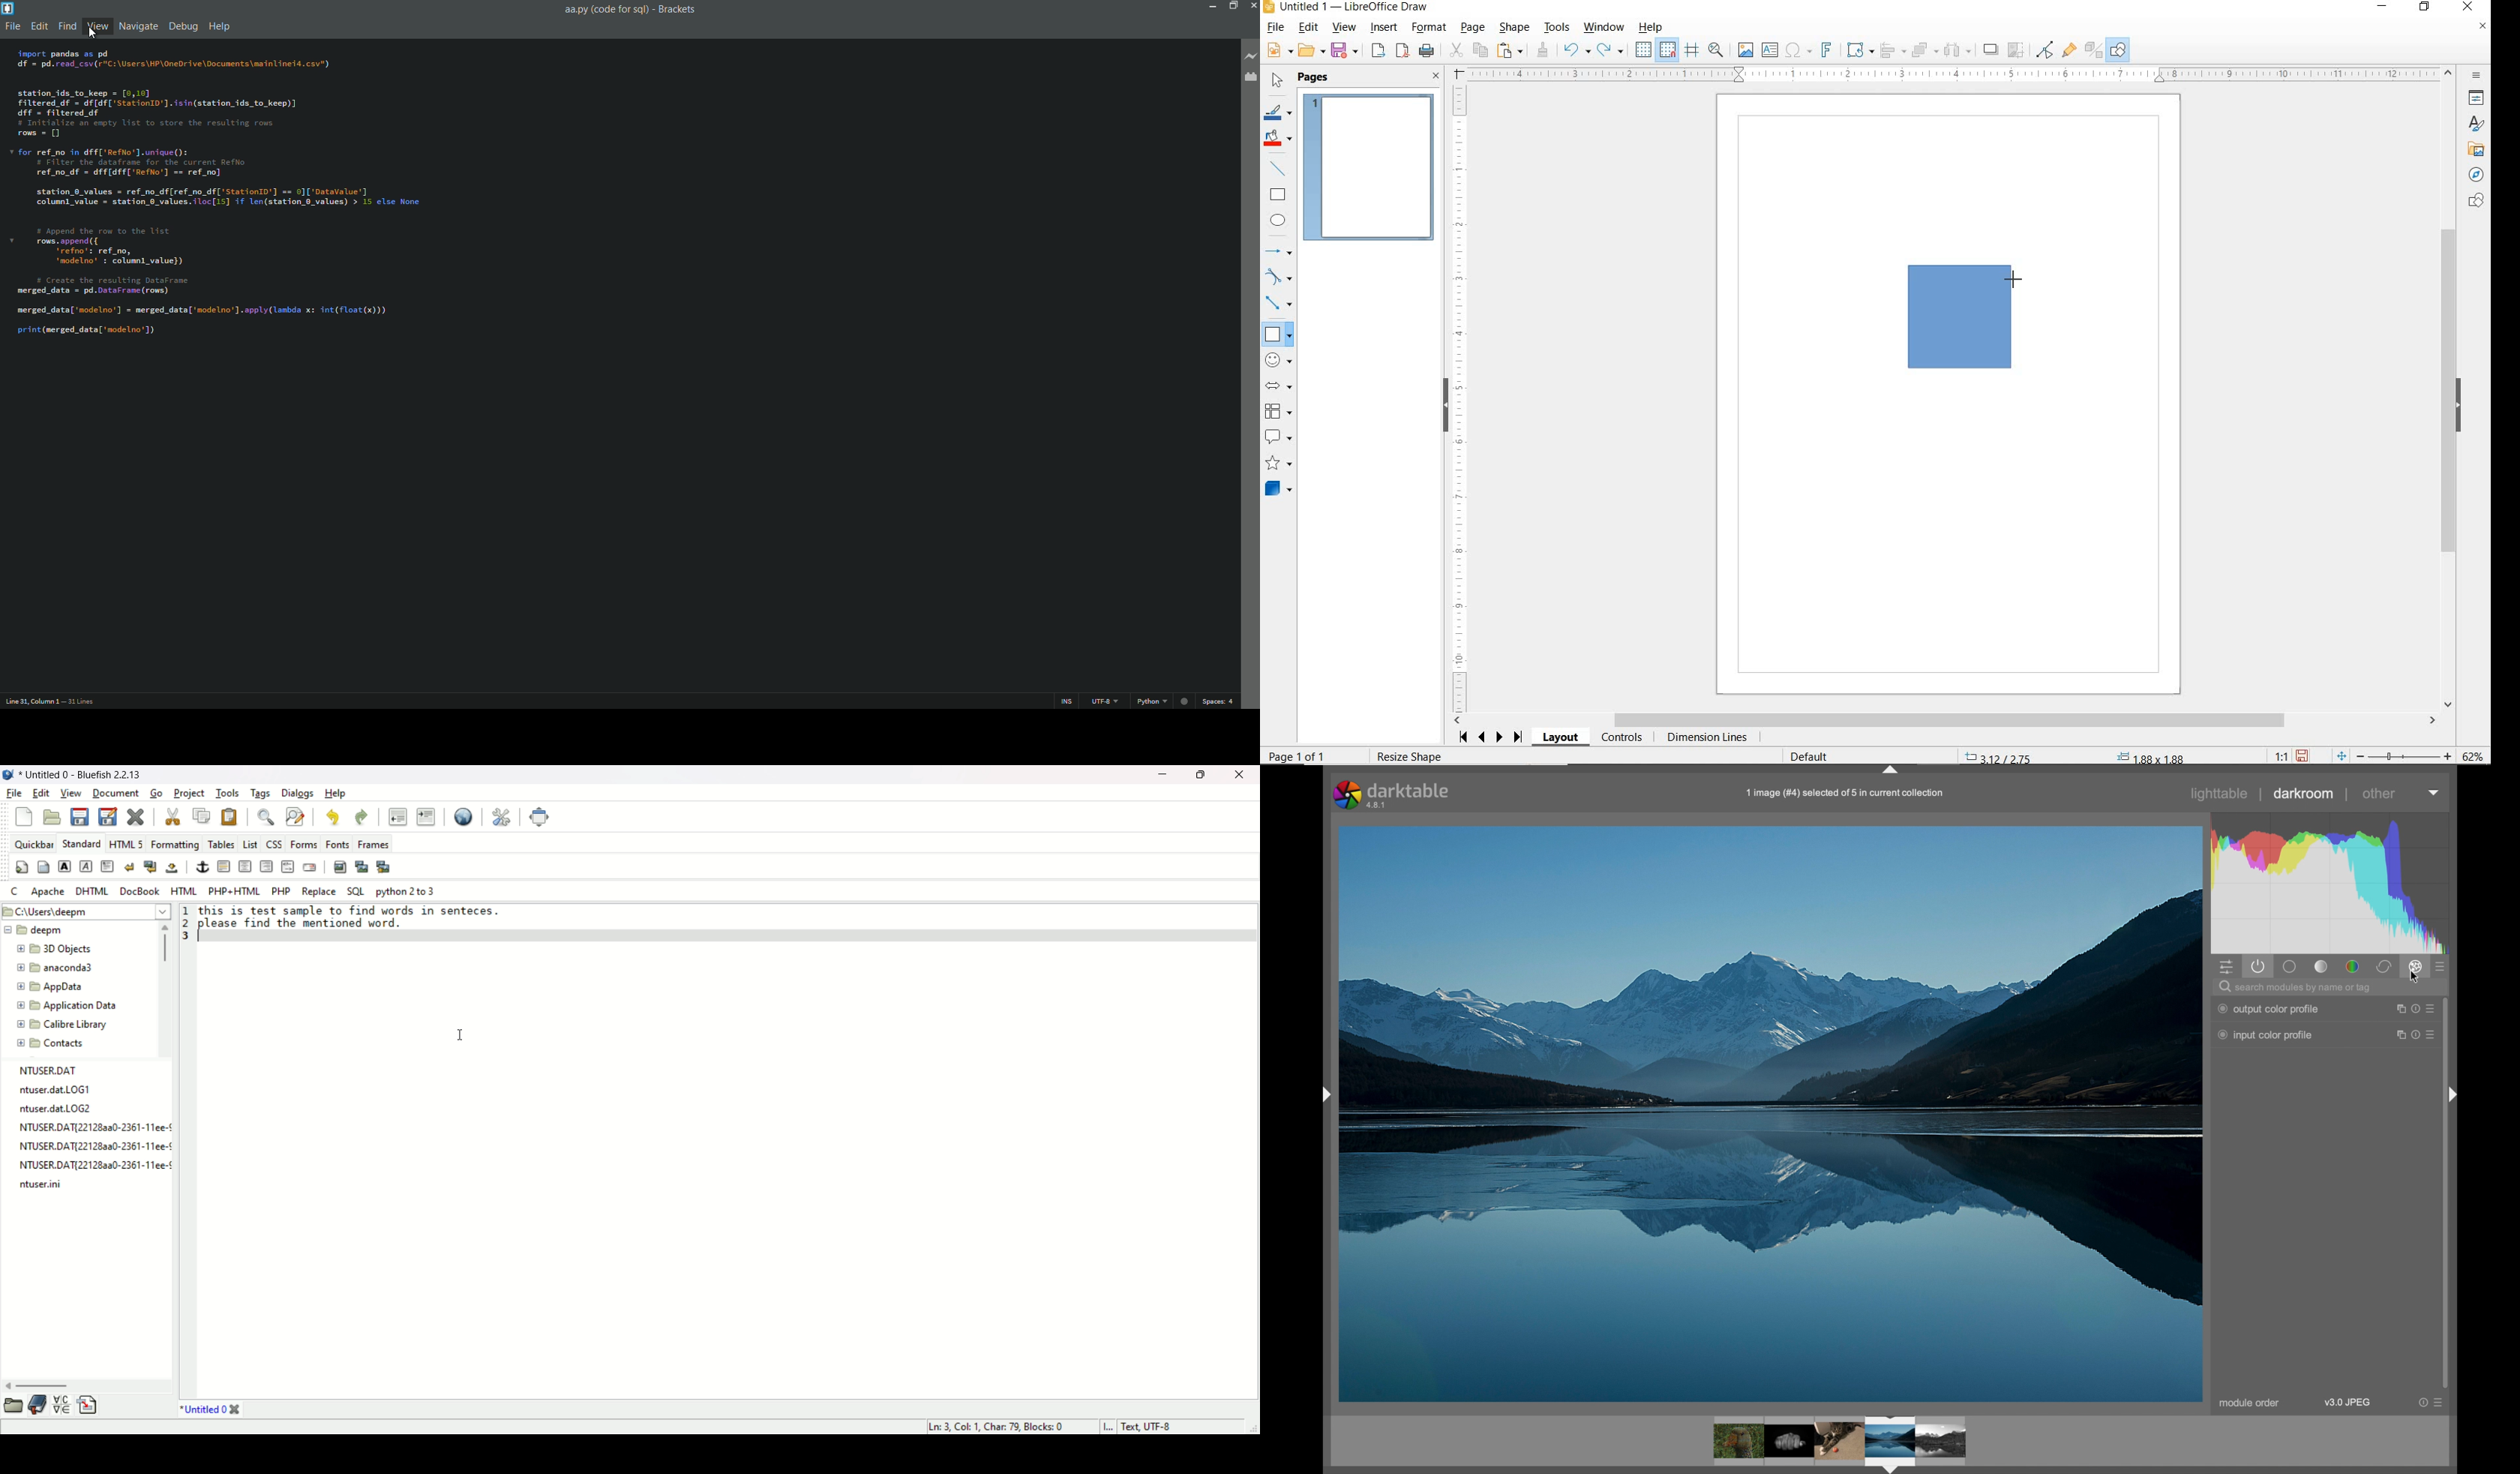 Image resolution: width=2520 pixels, height=1484 pixels. Describe the element at coordinates (502, 816) in the screenshot. I see `edit preferences` at that location.